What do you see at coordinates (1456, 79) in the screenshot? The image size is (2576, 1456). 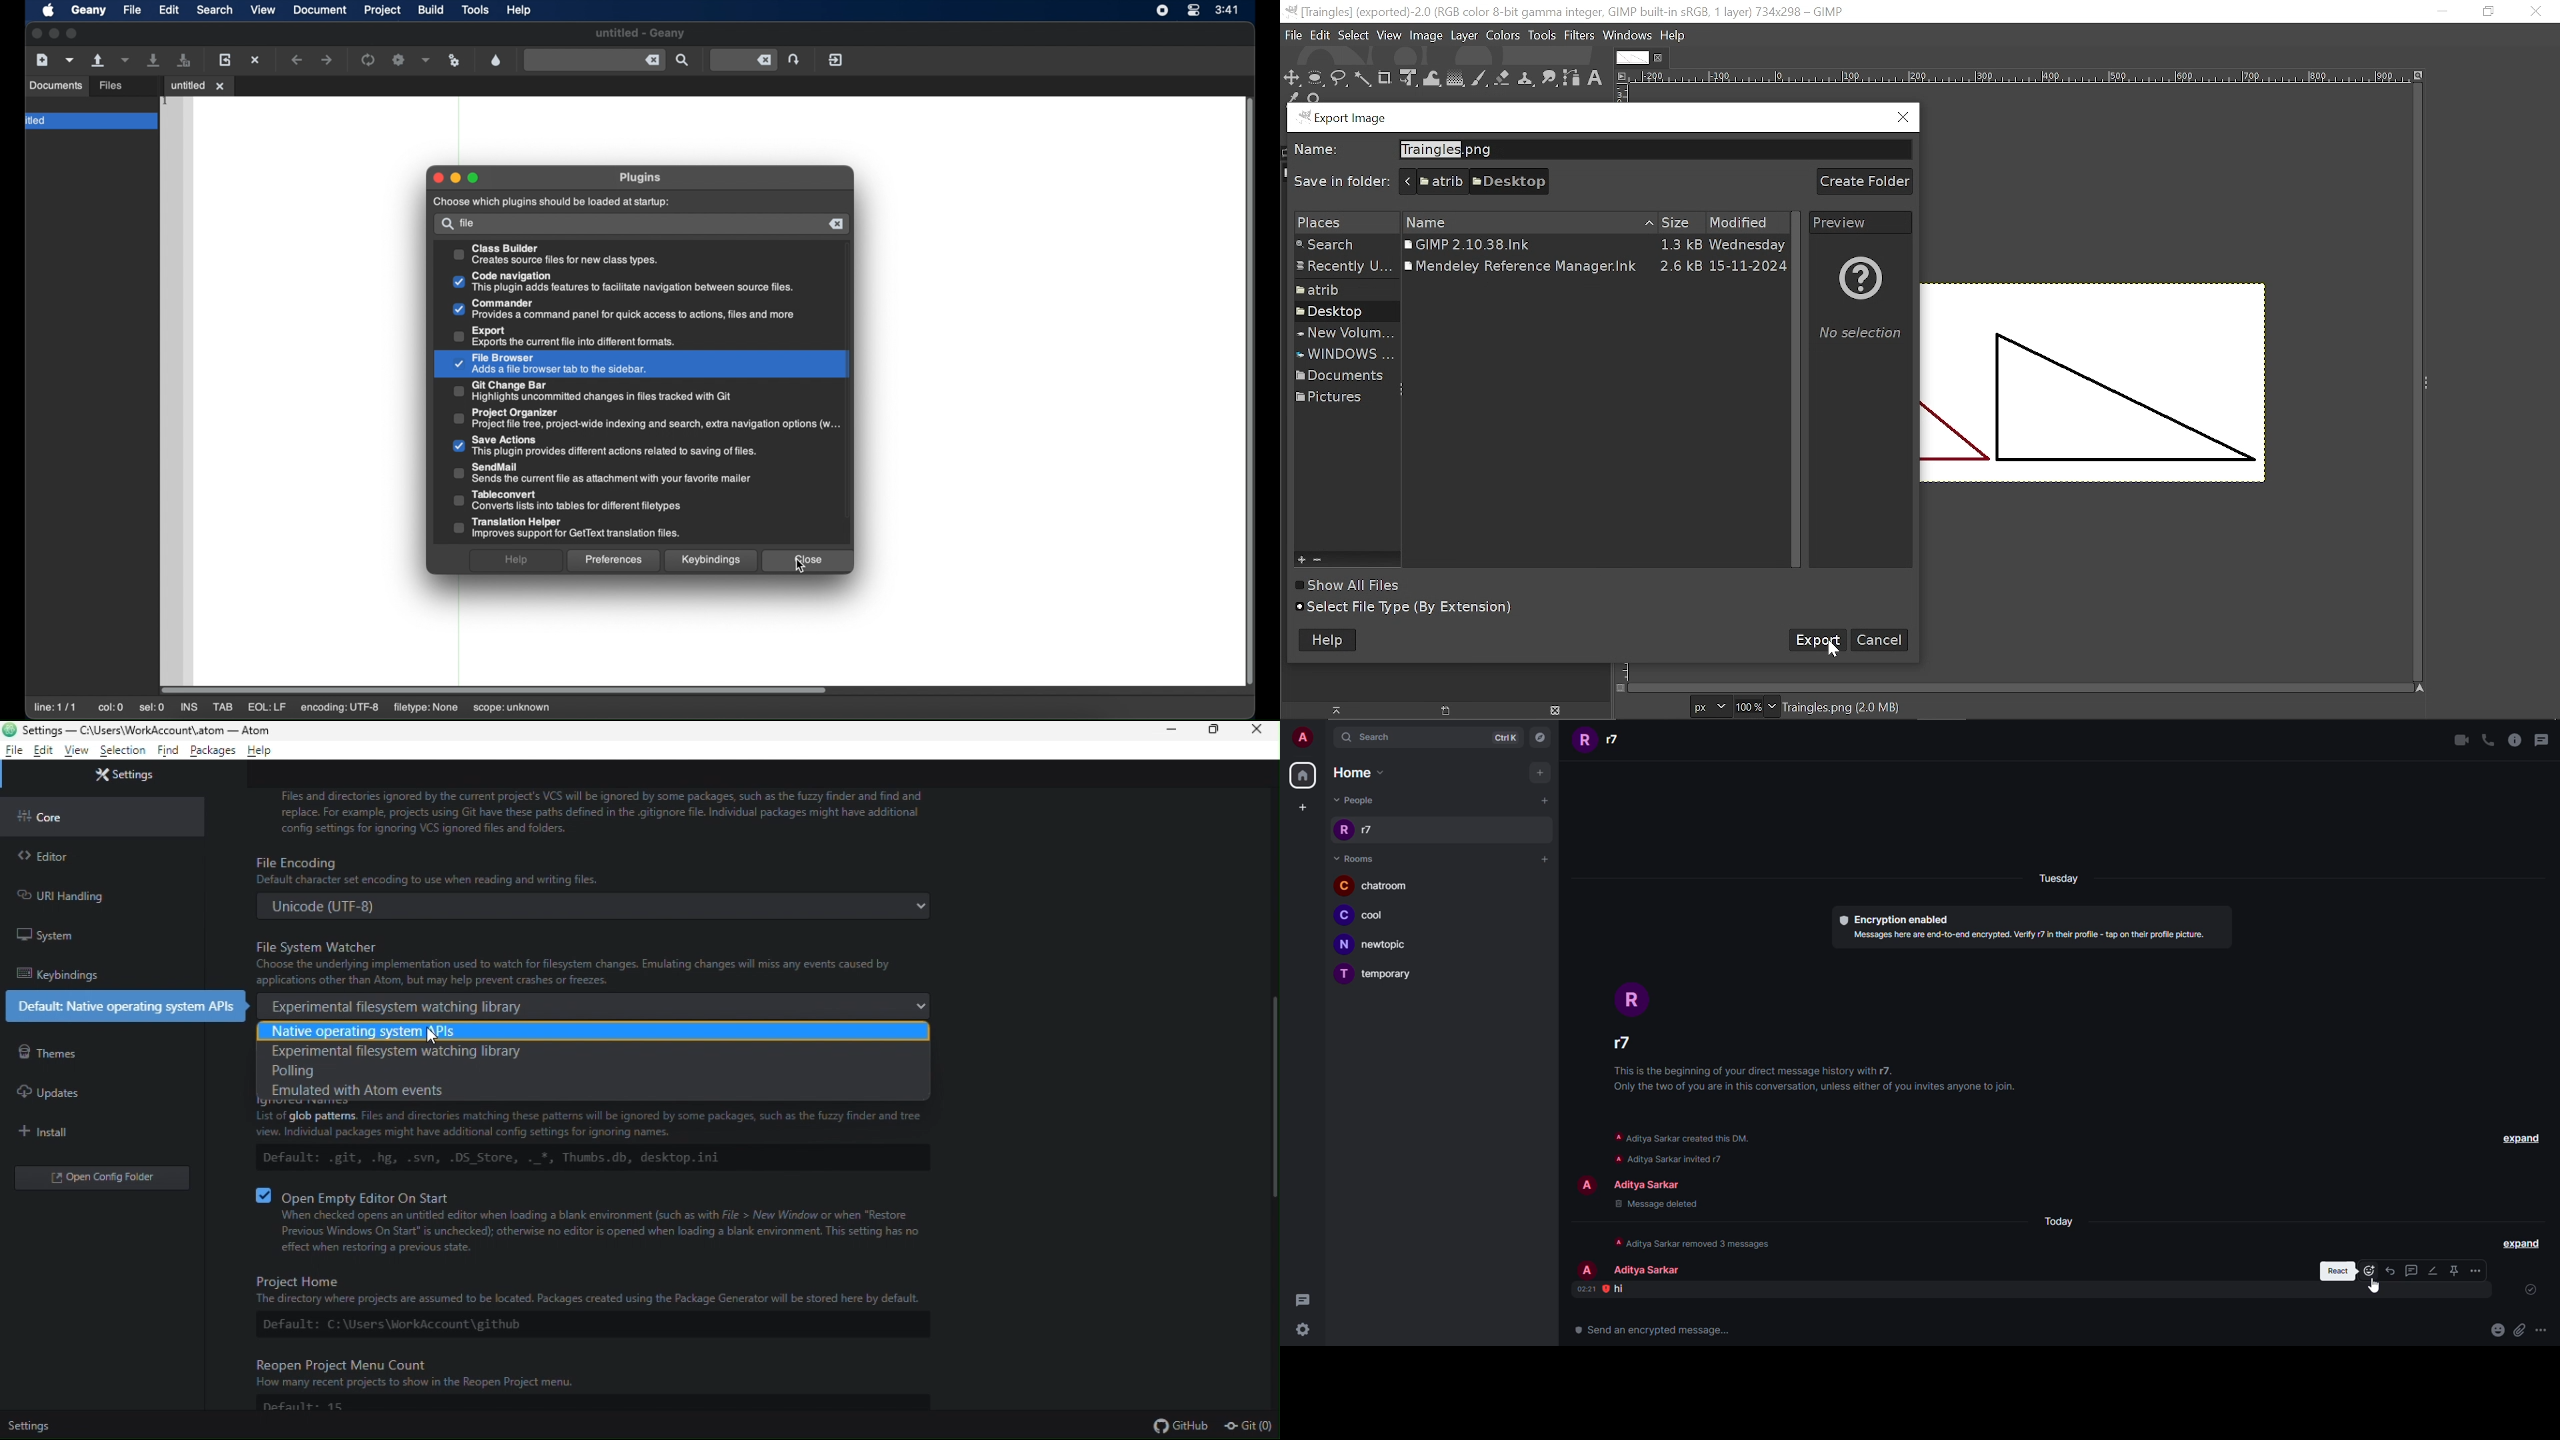 I see `Gradient tool` at bounding box center [1456, 79].